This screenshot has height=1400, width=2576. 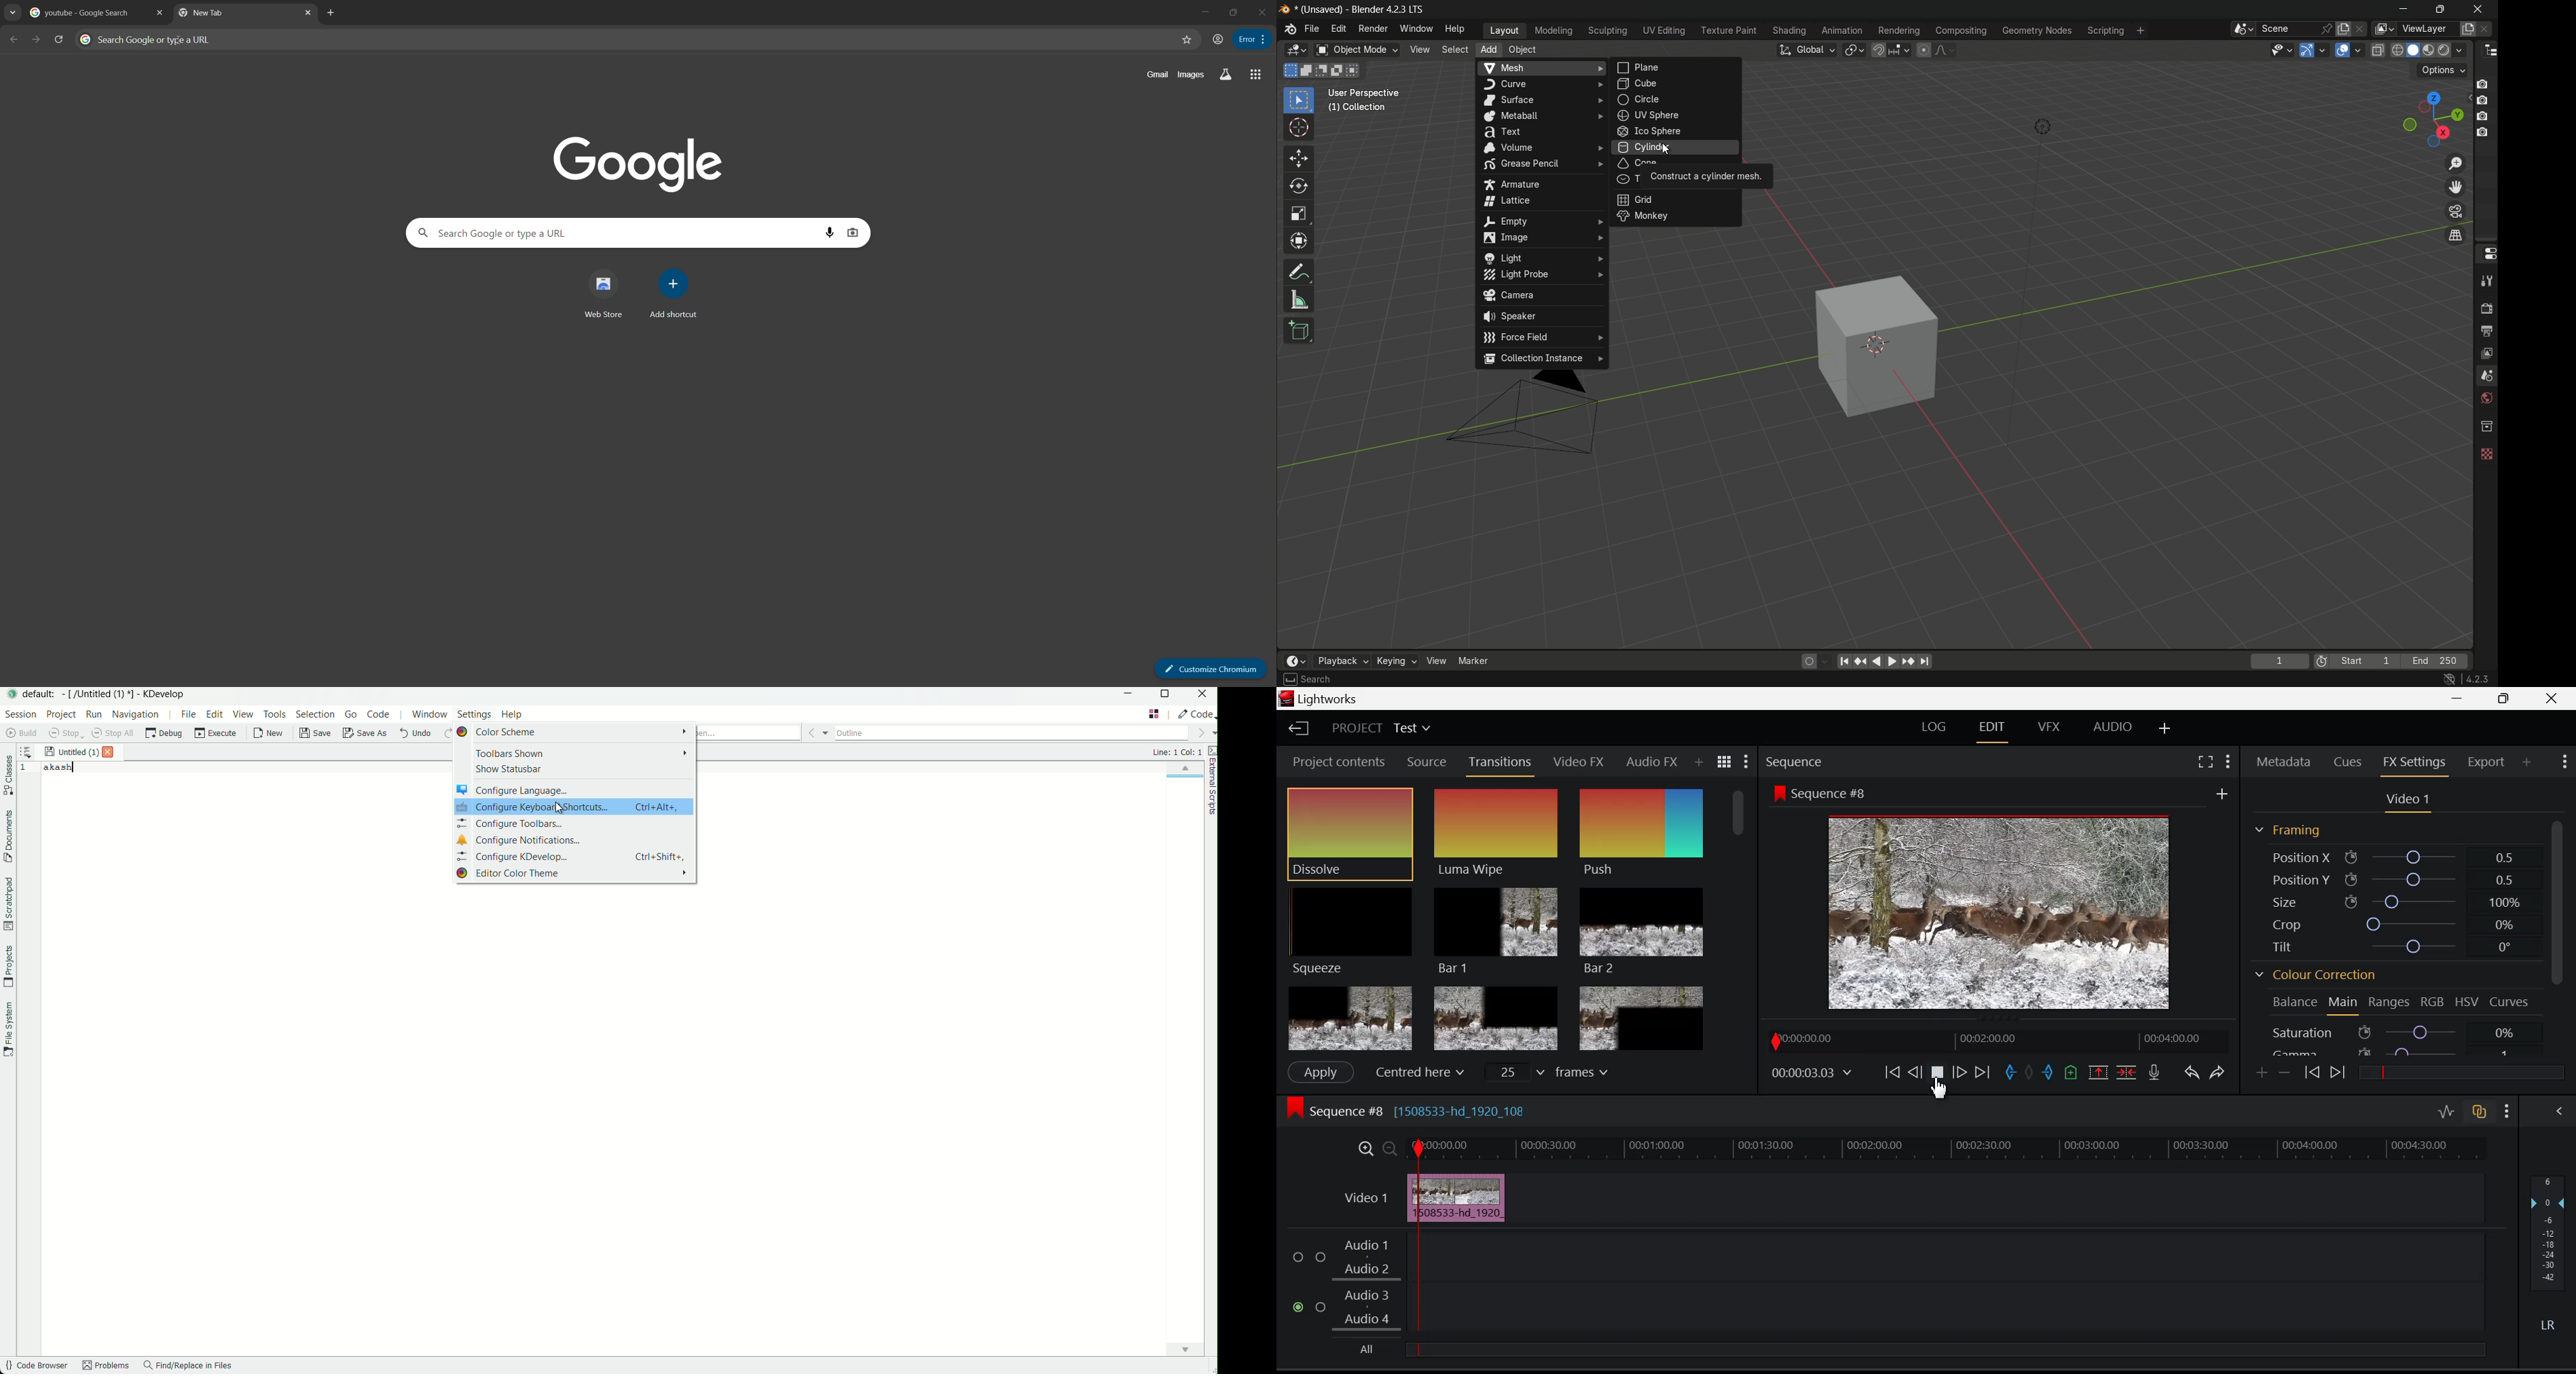 What do you see at coordinates (1677, 67) in the screenshot?
I see `plane` at bounding box center [1677, 67].